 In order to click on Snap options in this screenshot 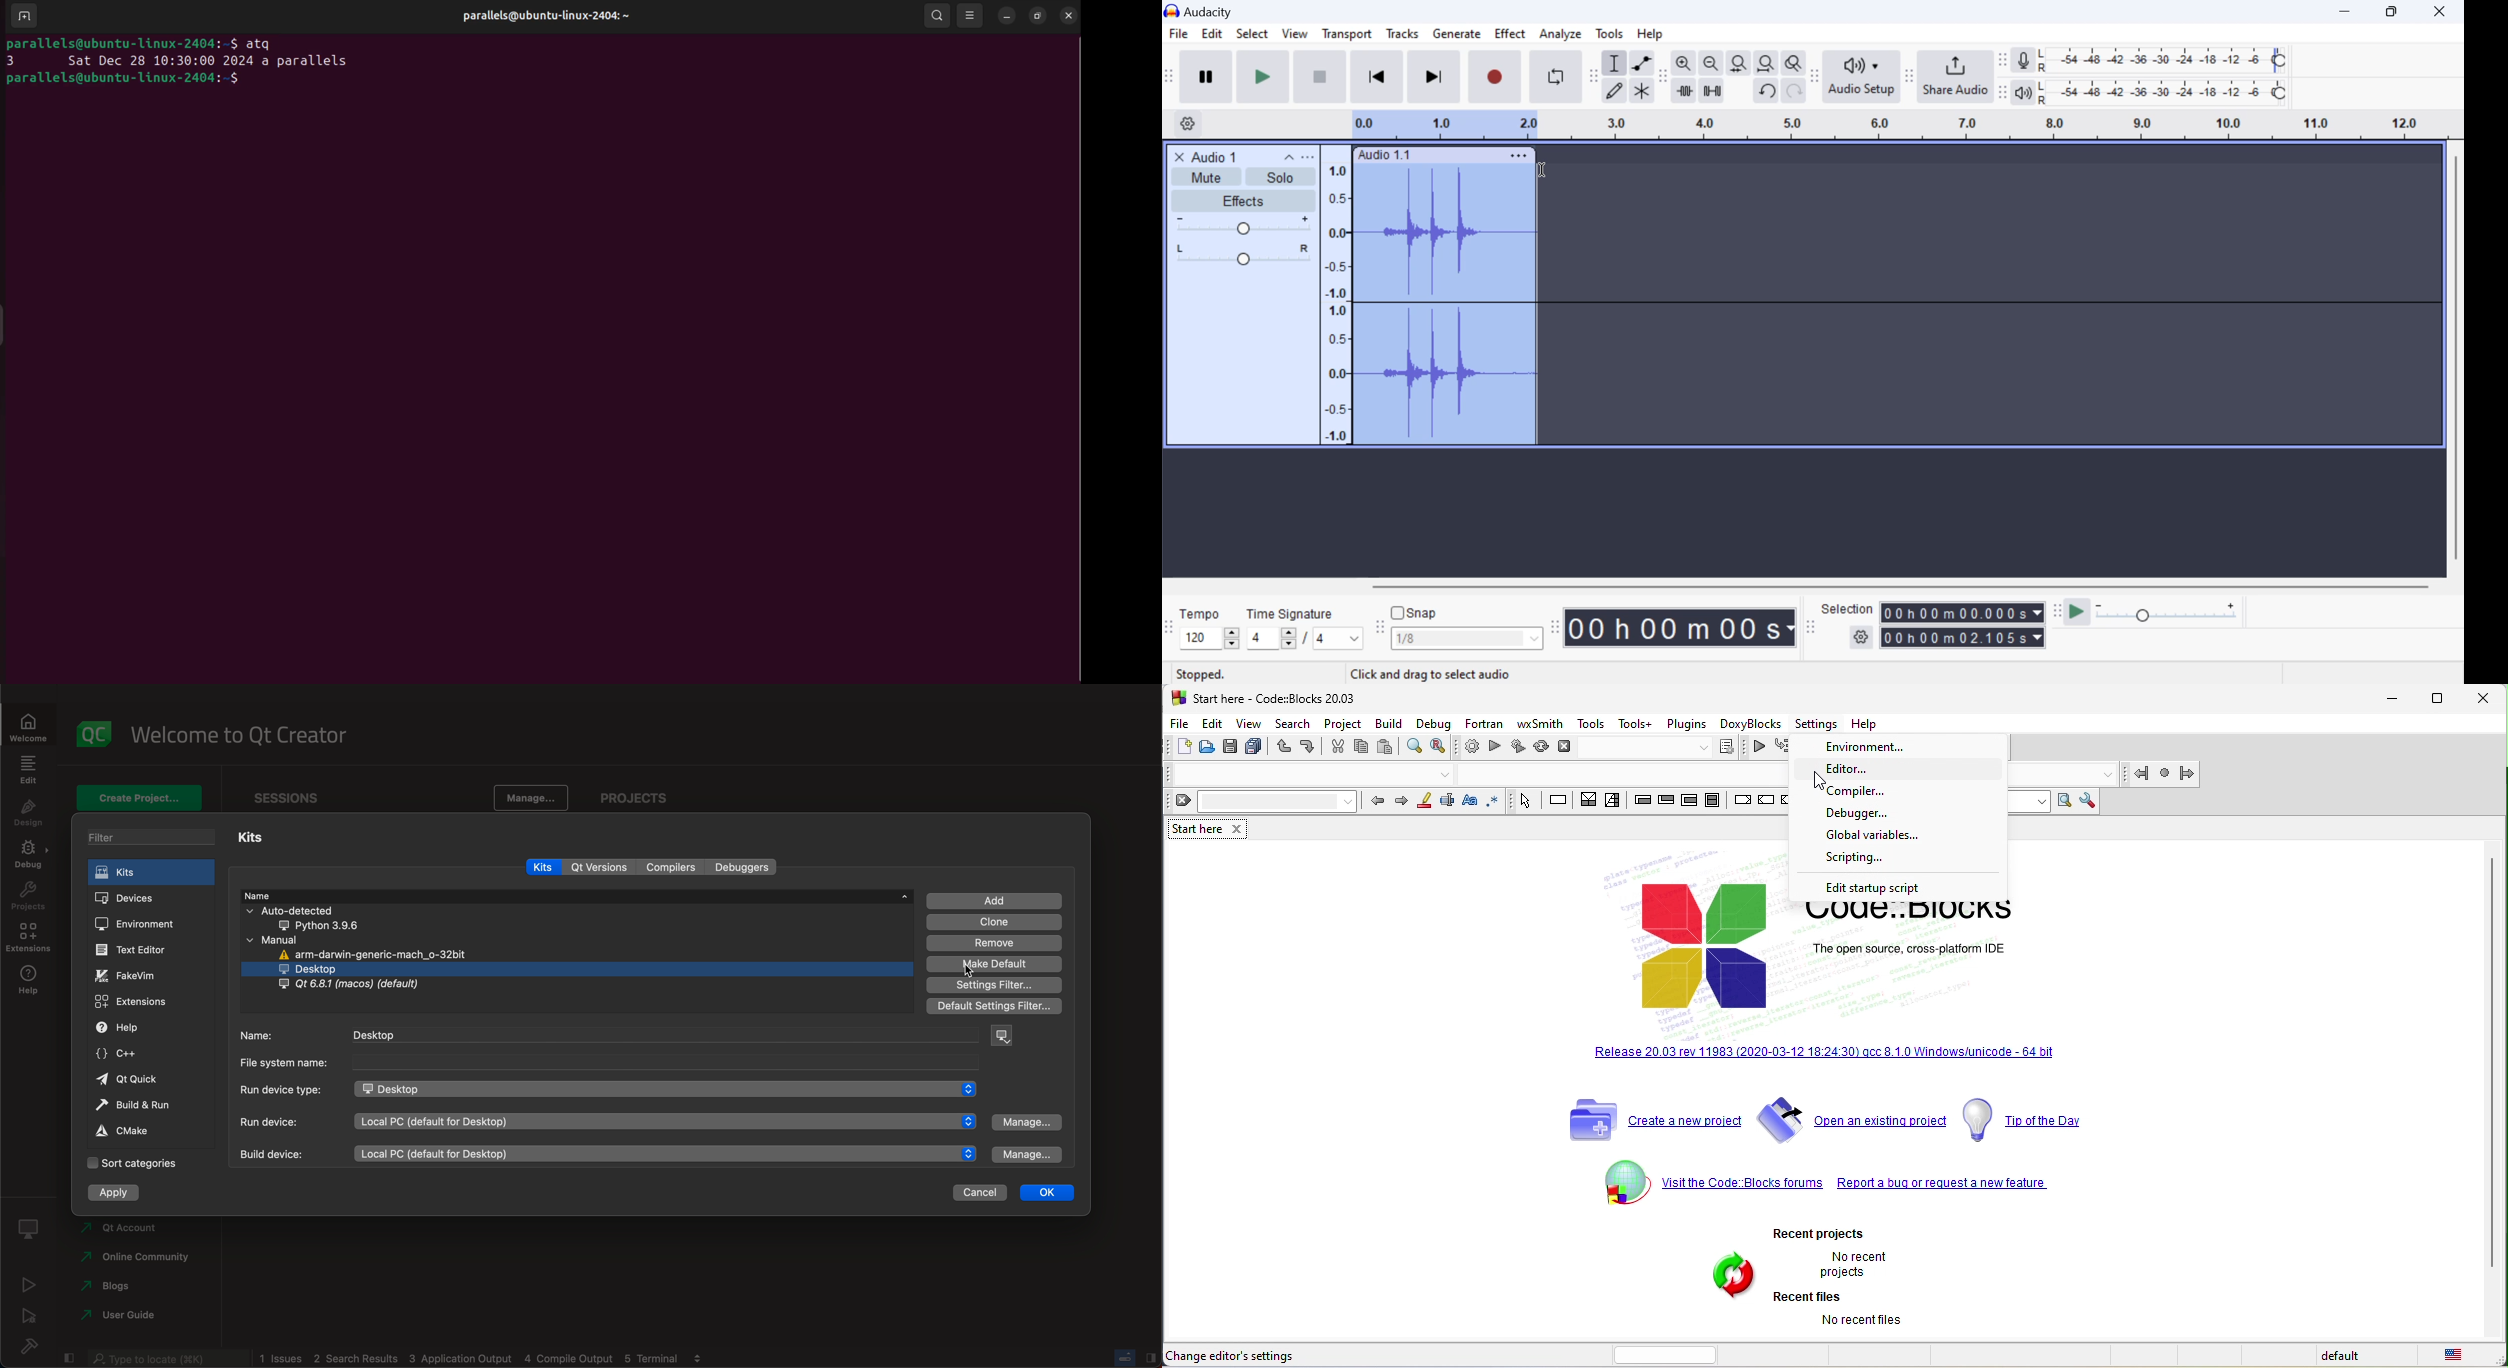, I will do `click(1469, 641)`.